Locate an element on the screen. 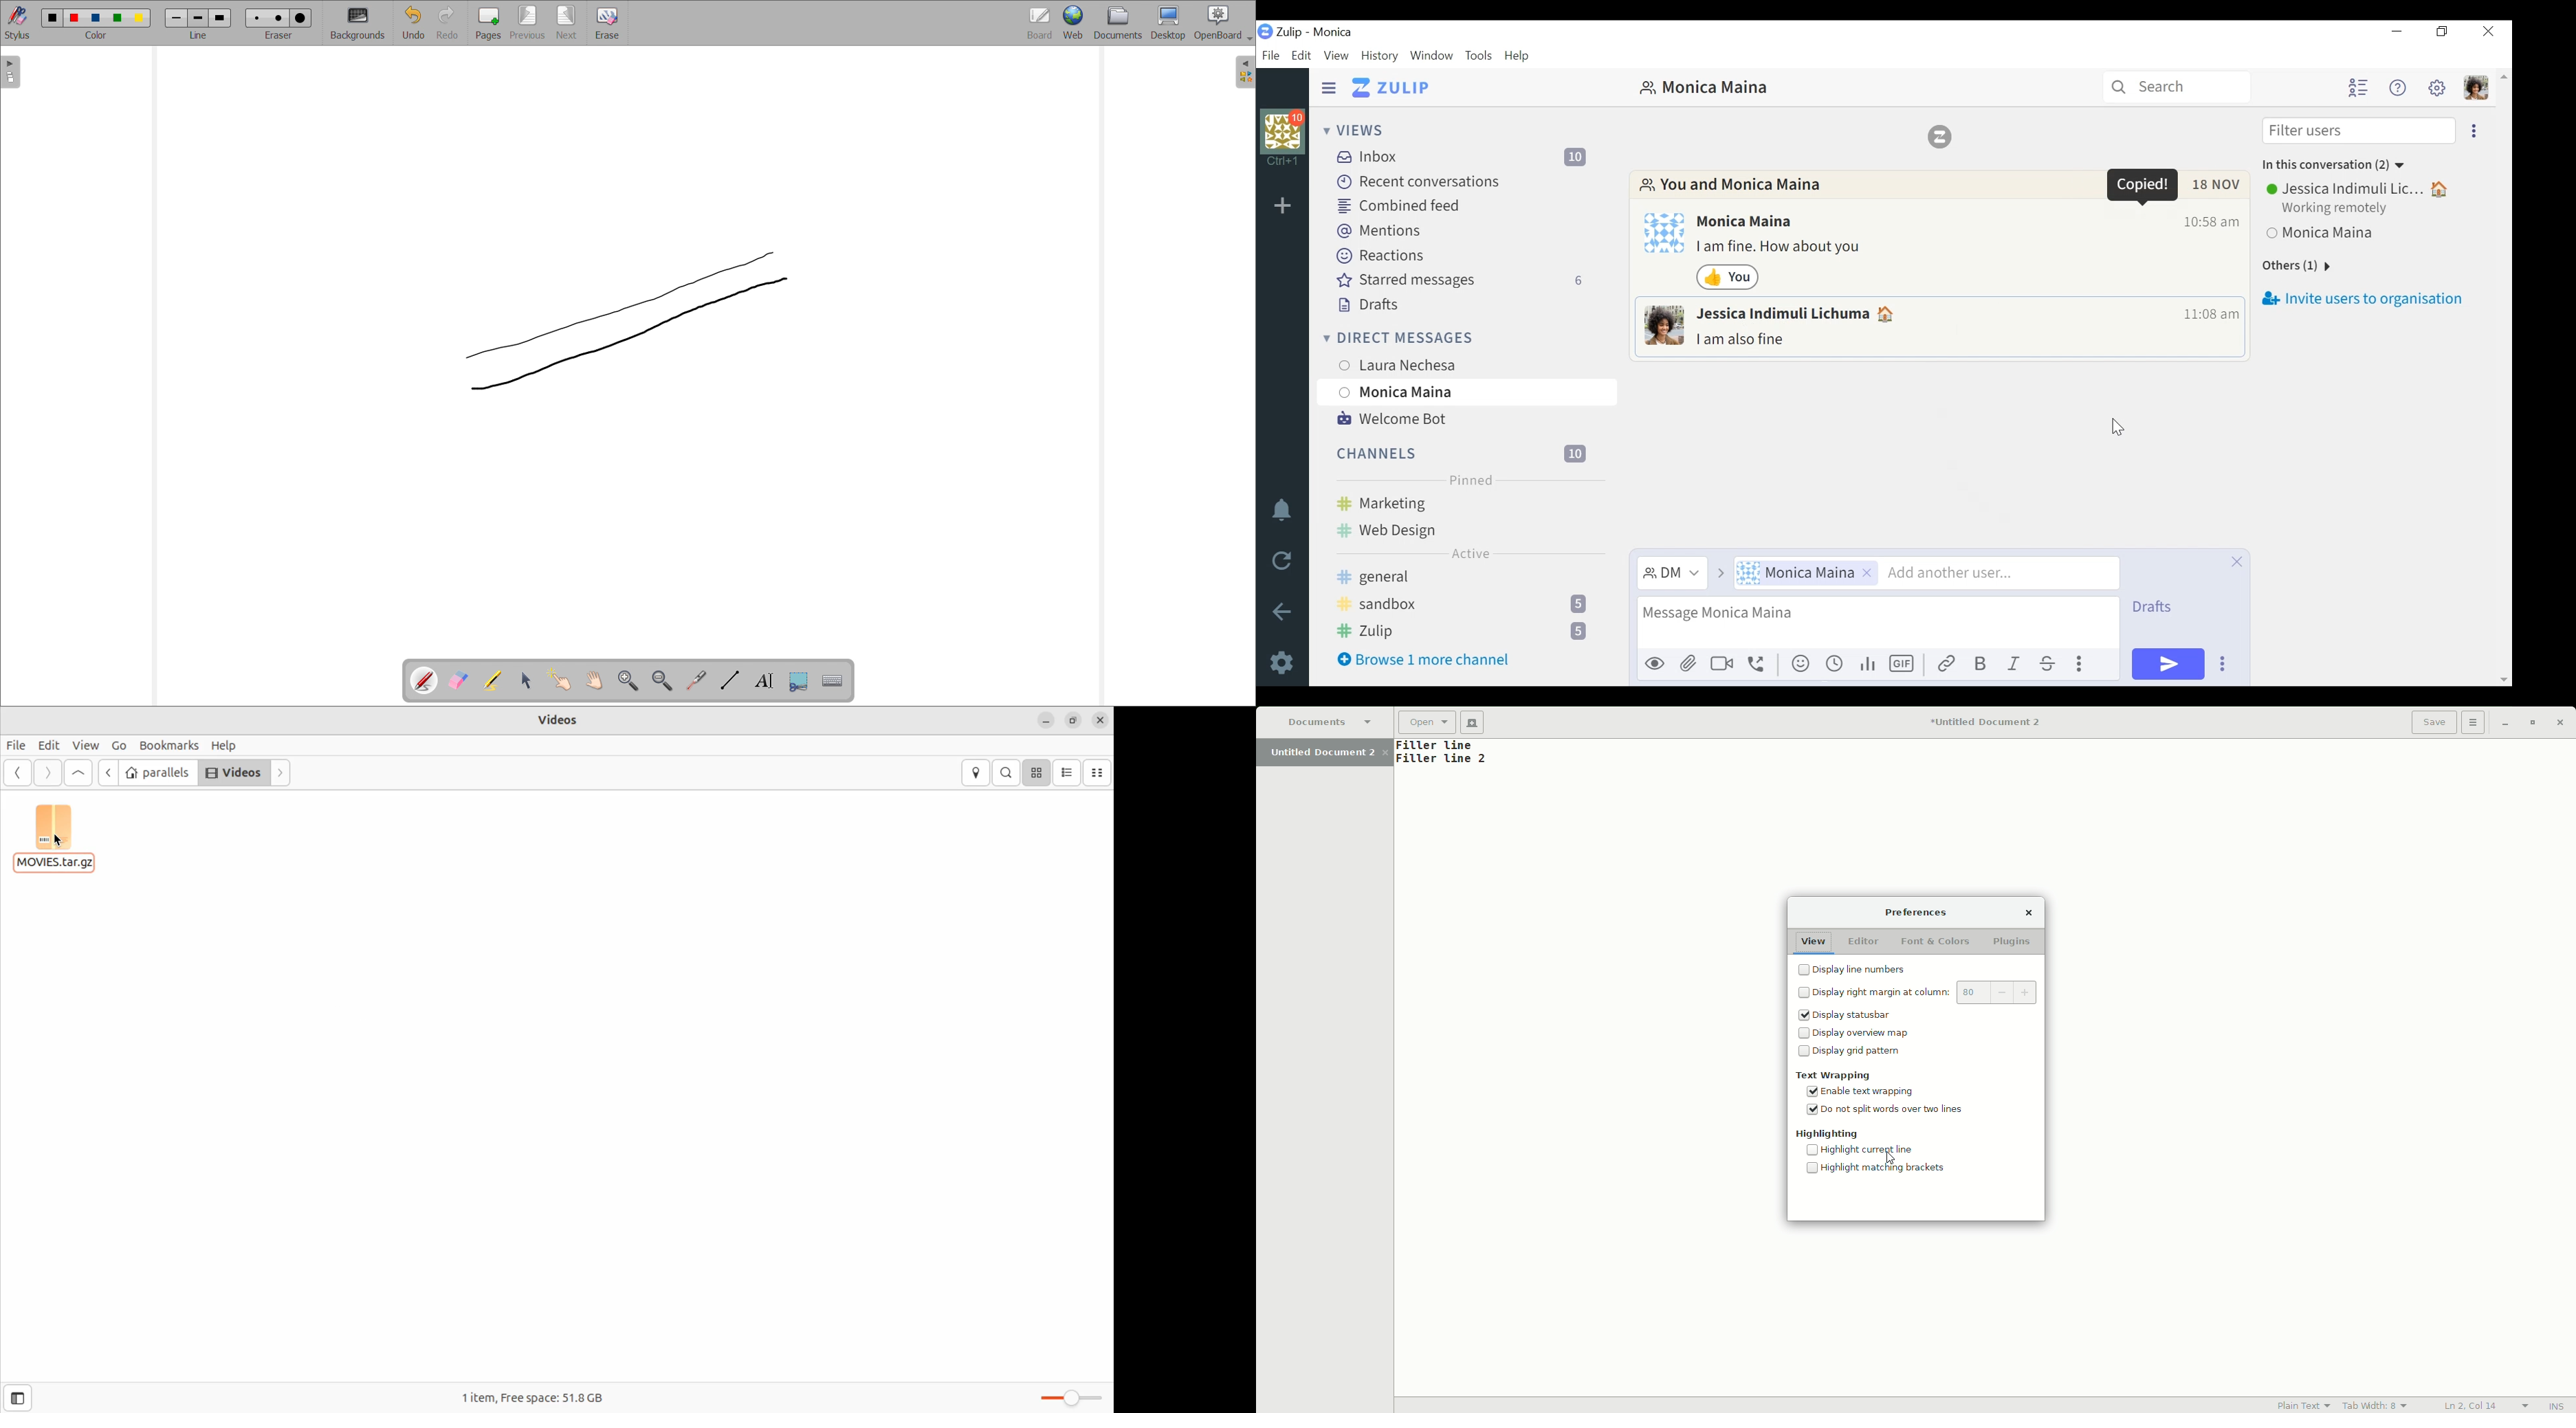 This screenshot has width=2576, height=1428. Edit is located at coordinates (46, 745).